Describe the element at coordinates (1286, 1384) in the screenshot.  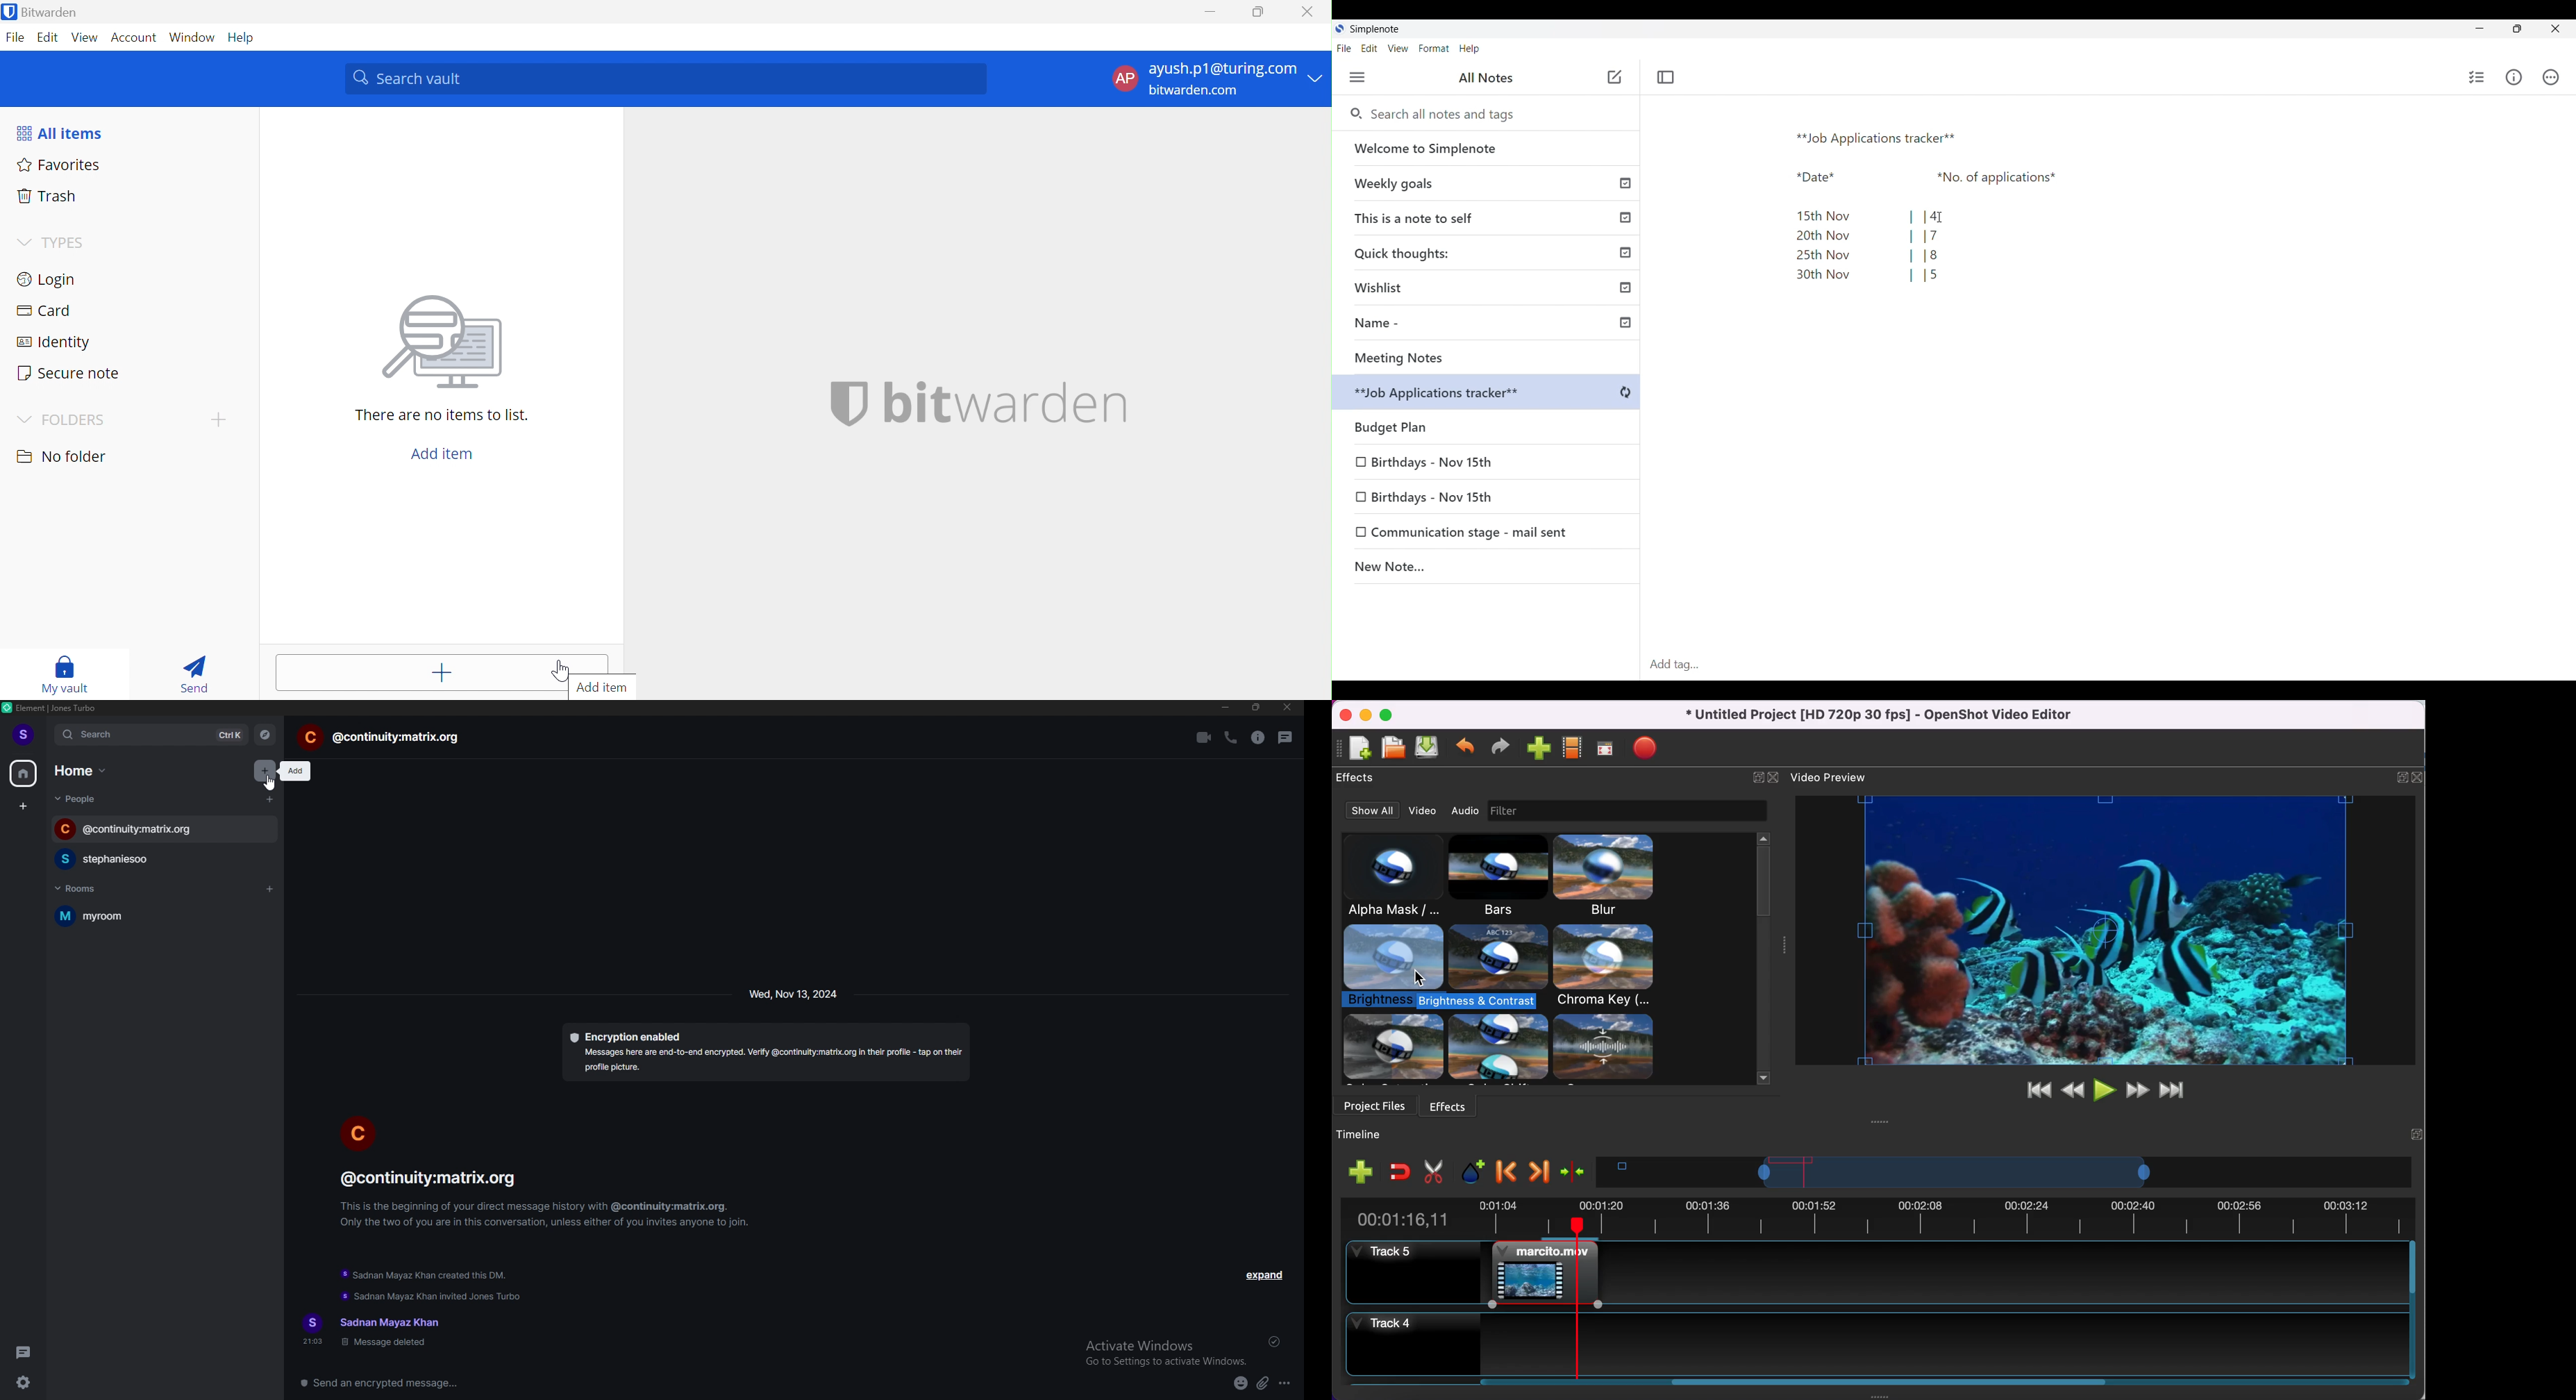
I see `more options` at that location.